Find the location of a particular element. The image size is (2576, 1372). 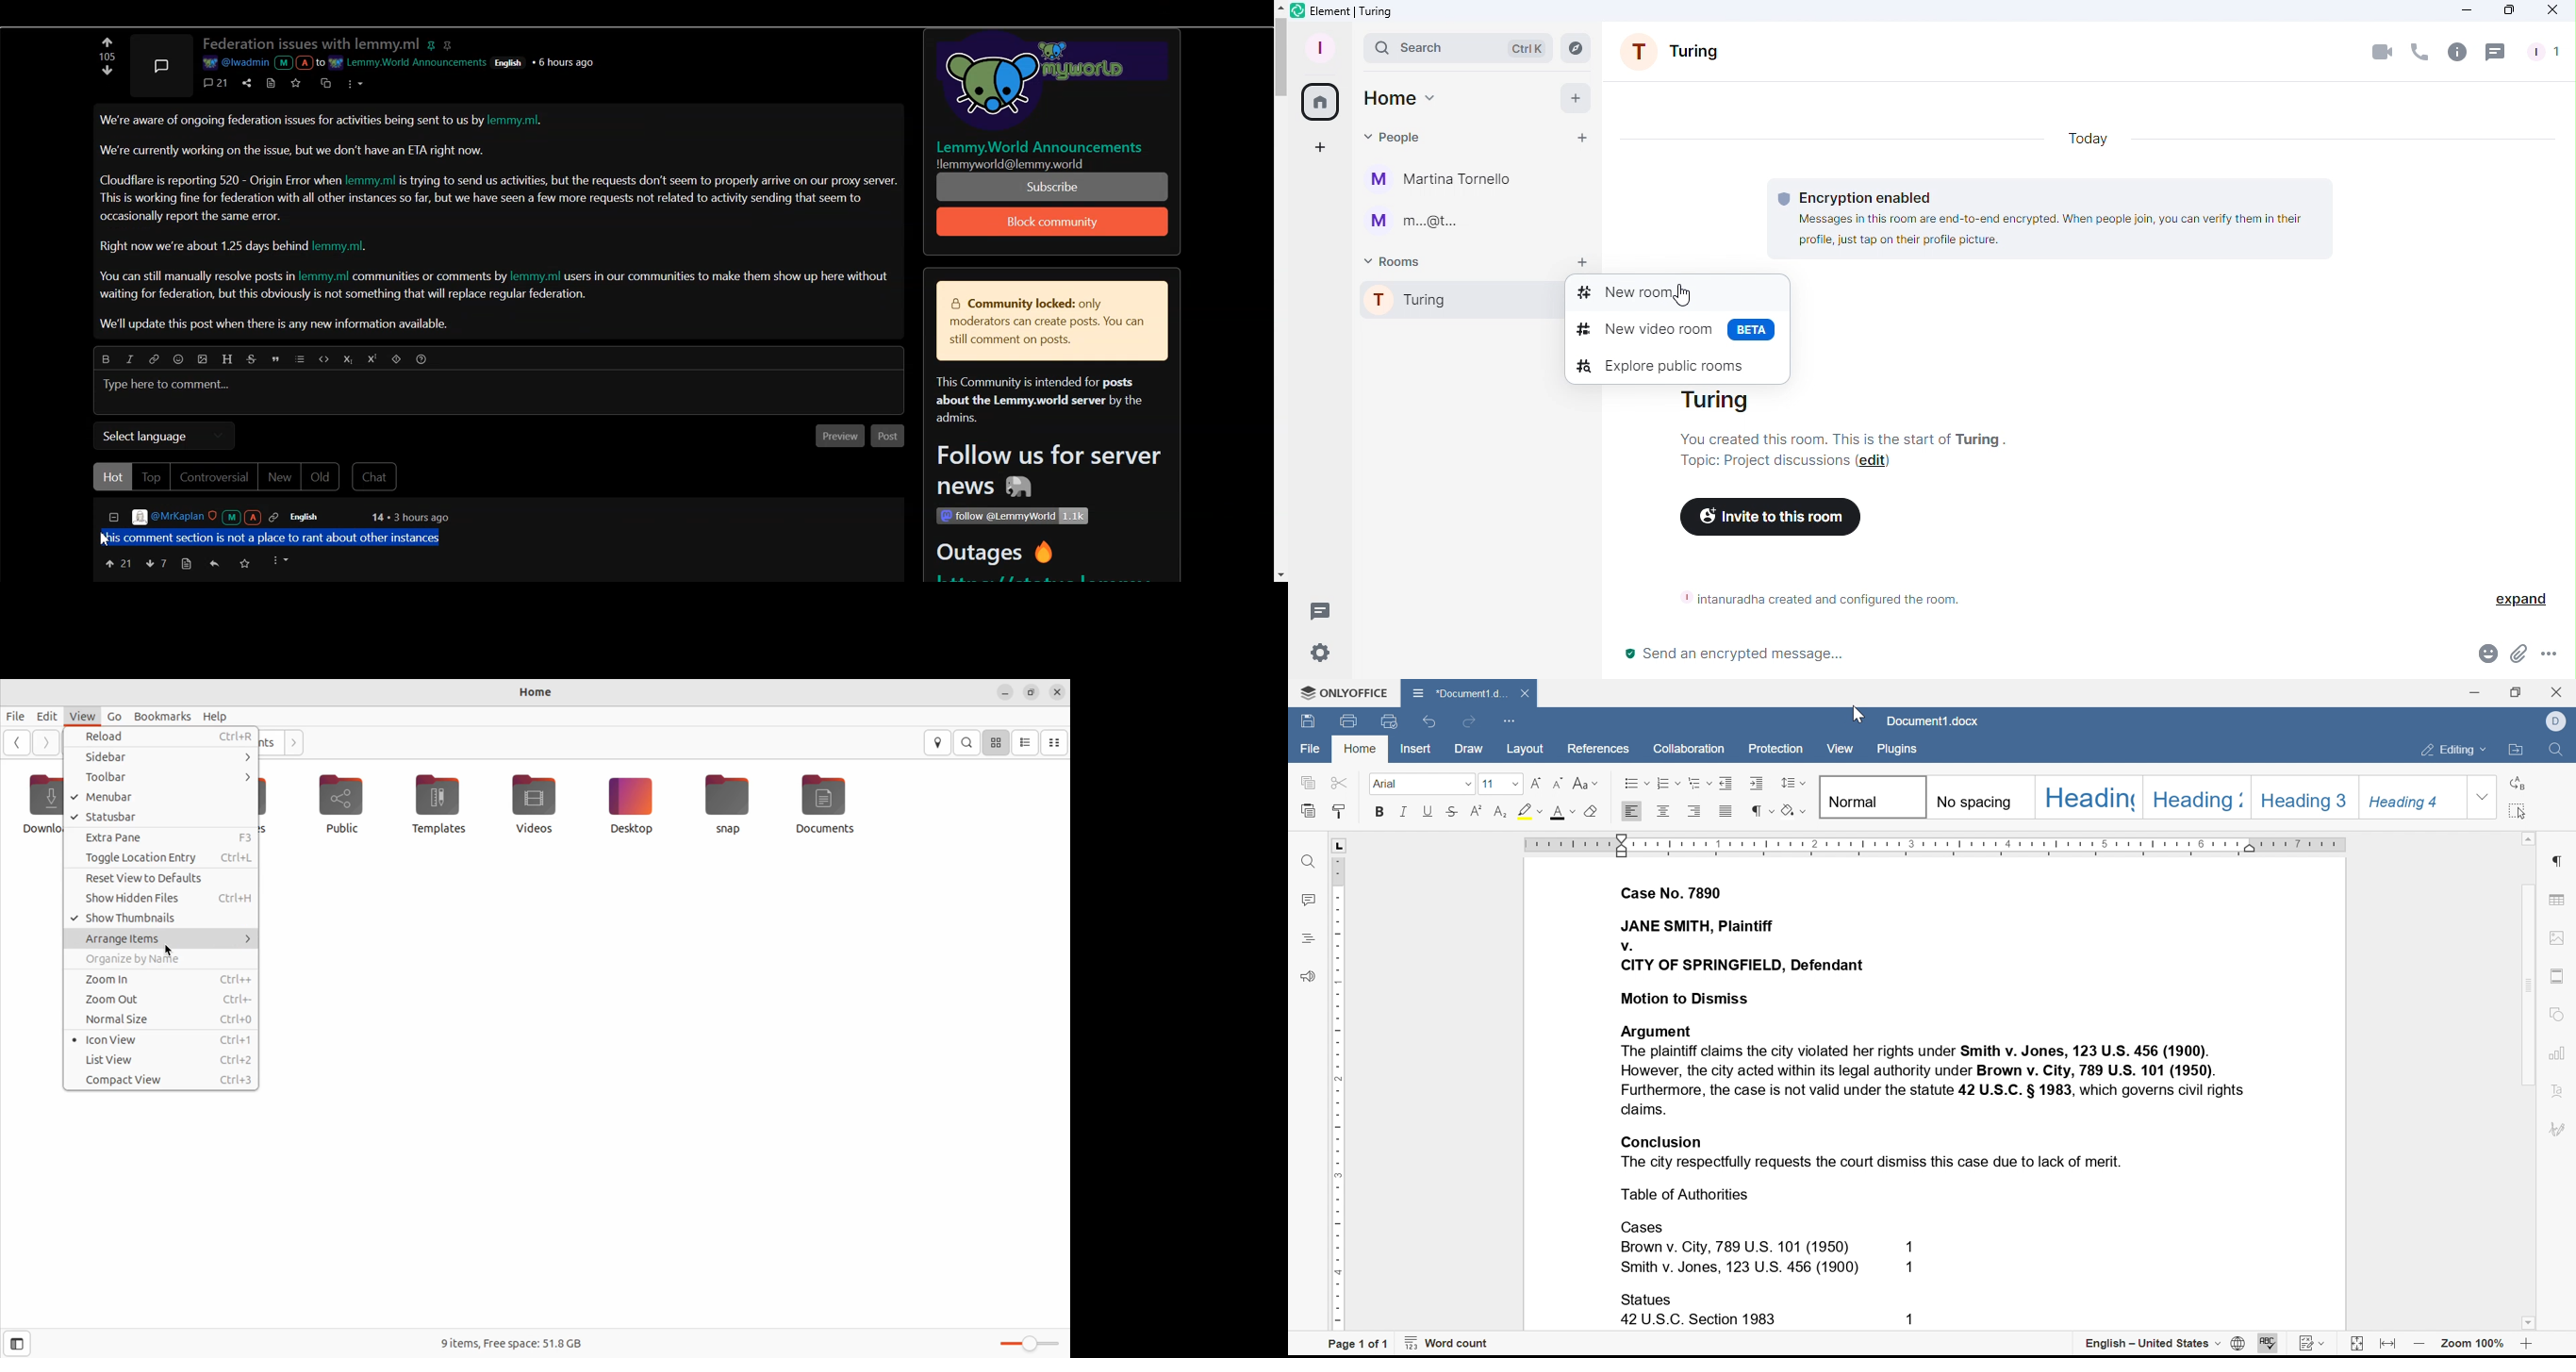

signature settings is located at coordinates (2557, 1129).